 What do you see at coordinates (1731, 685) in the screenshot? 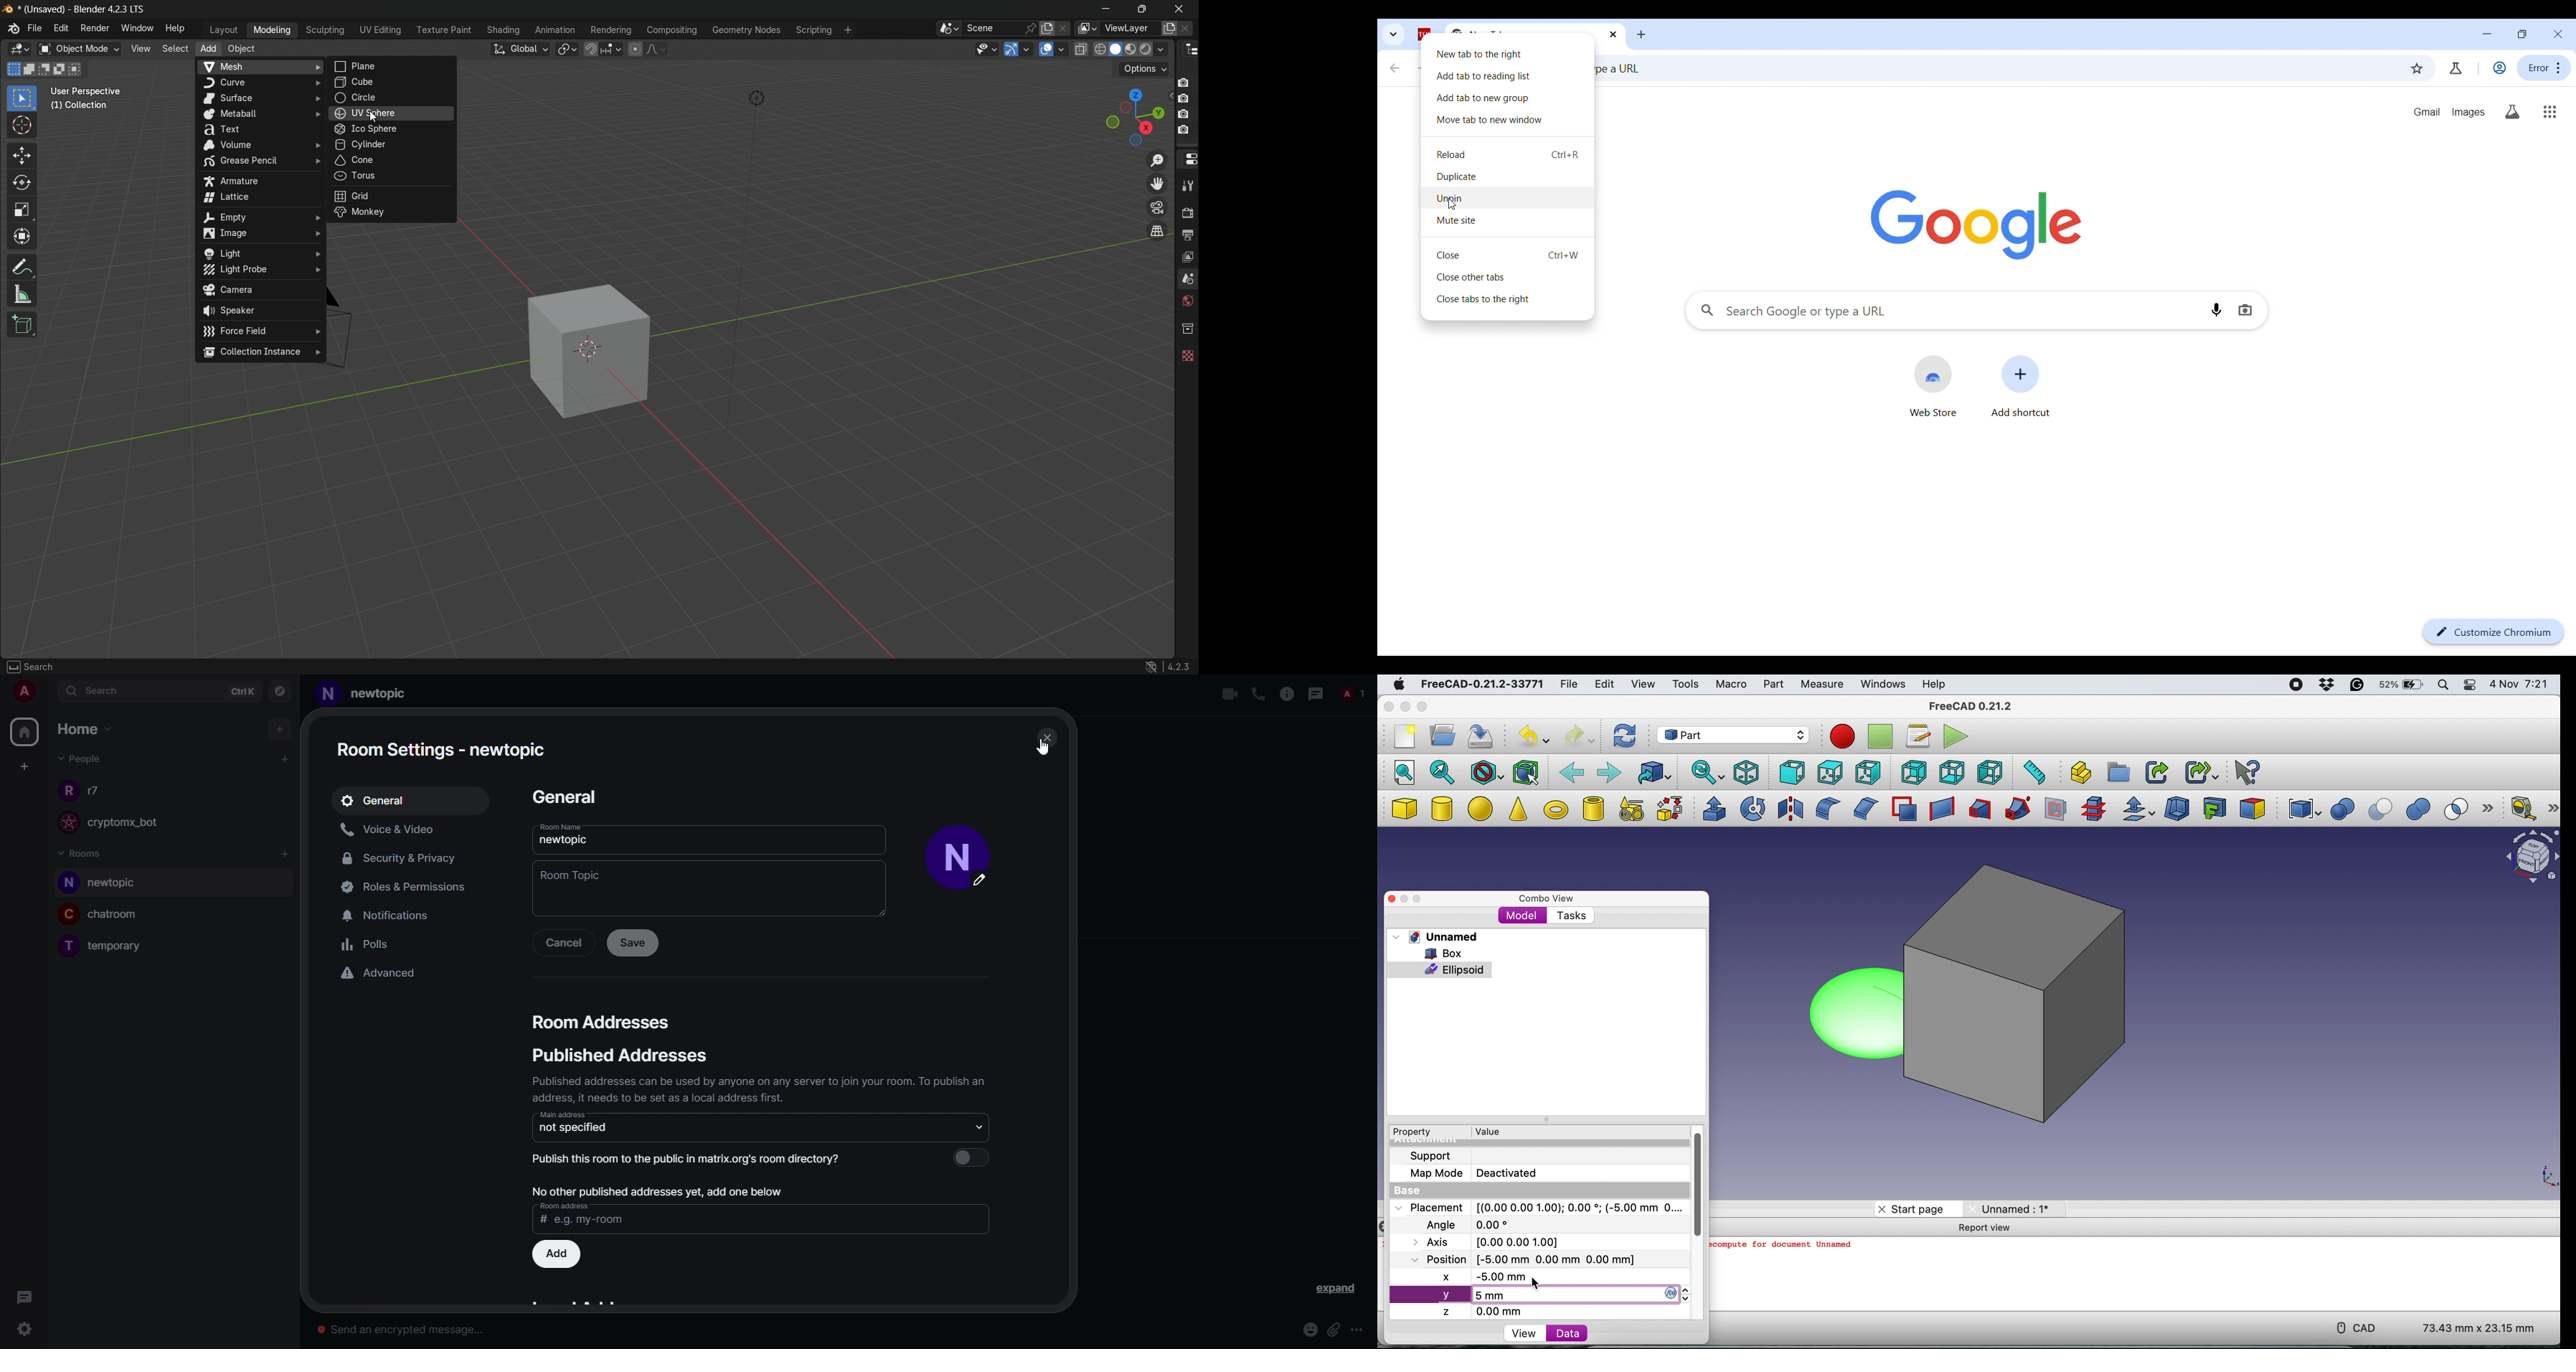
I see `macro` at bounding box center [1731, 685].